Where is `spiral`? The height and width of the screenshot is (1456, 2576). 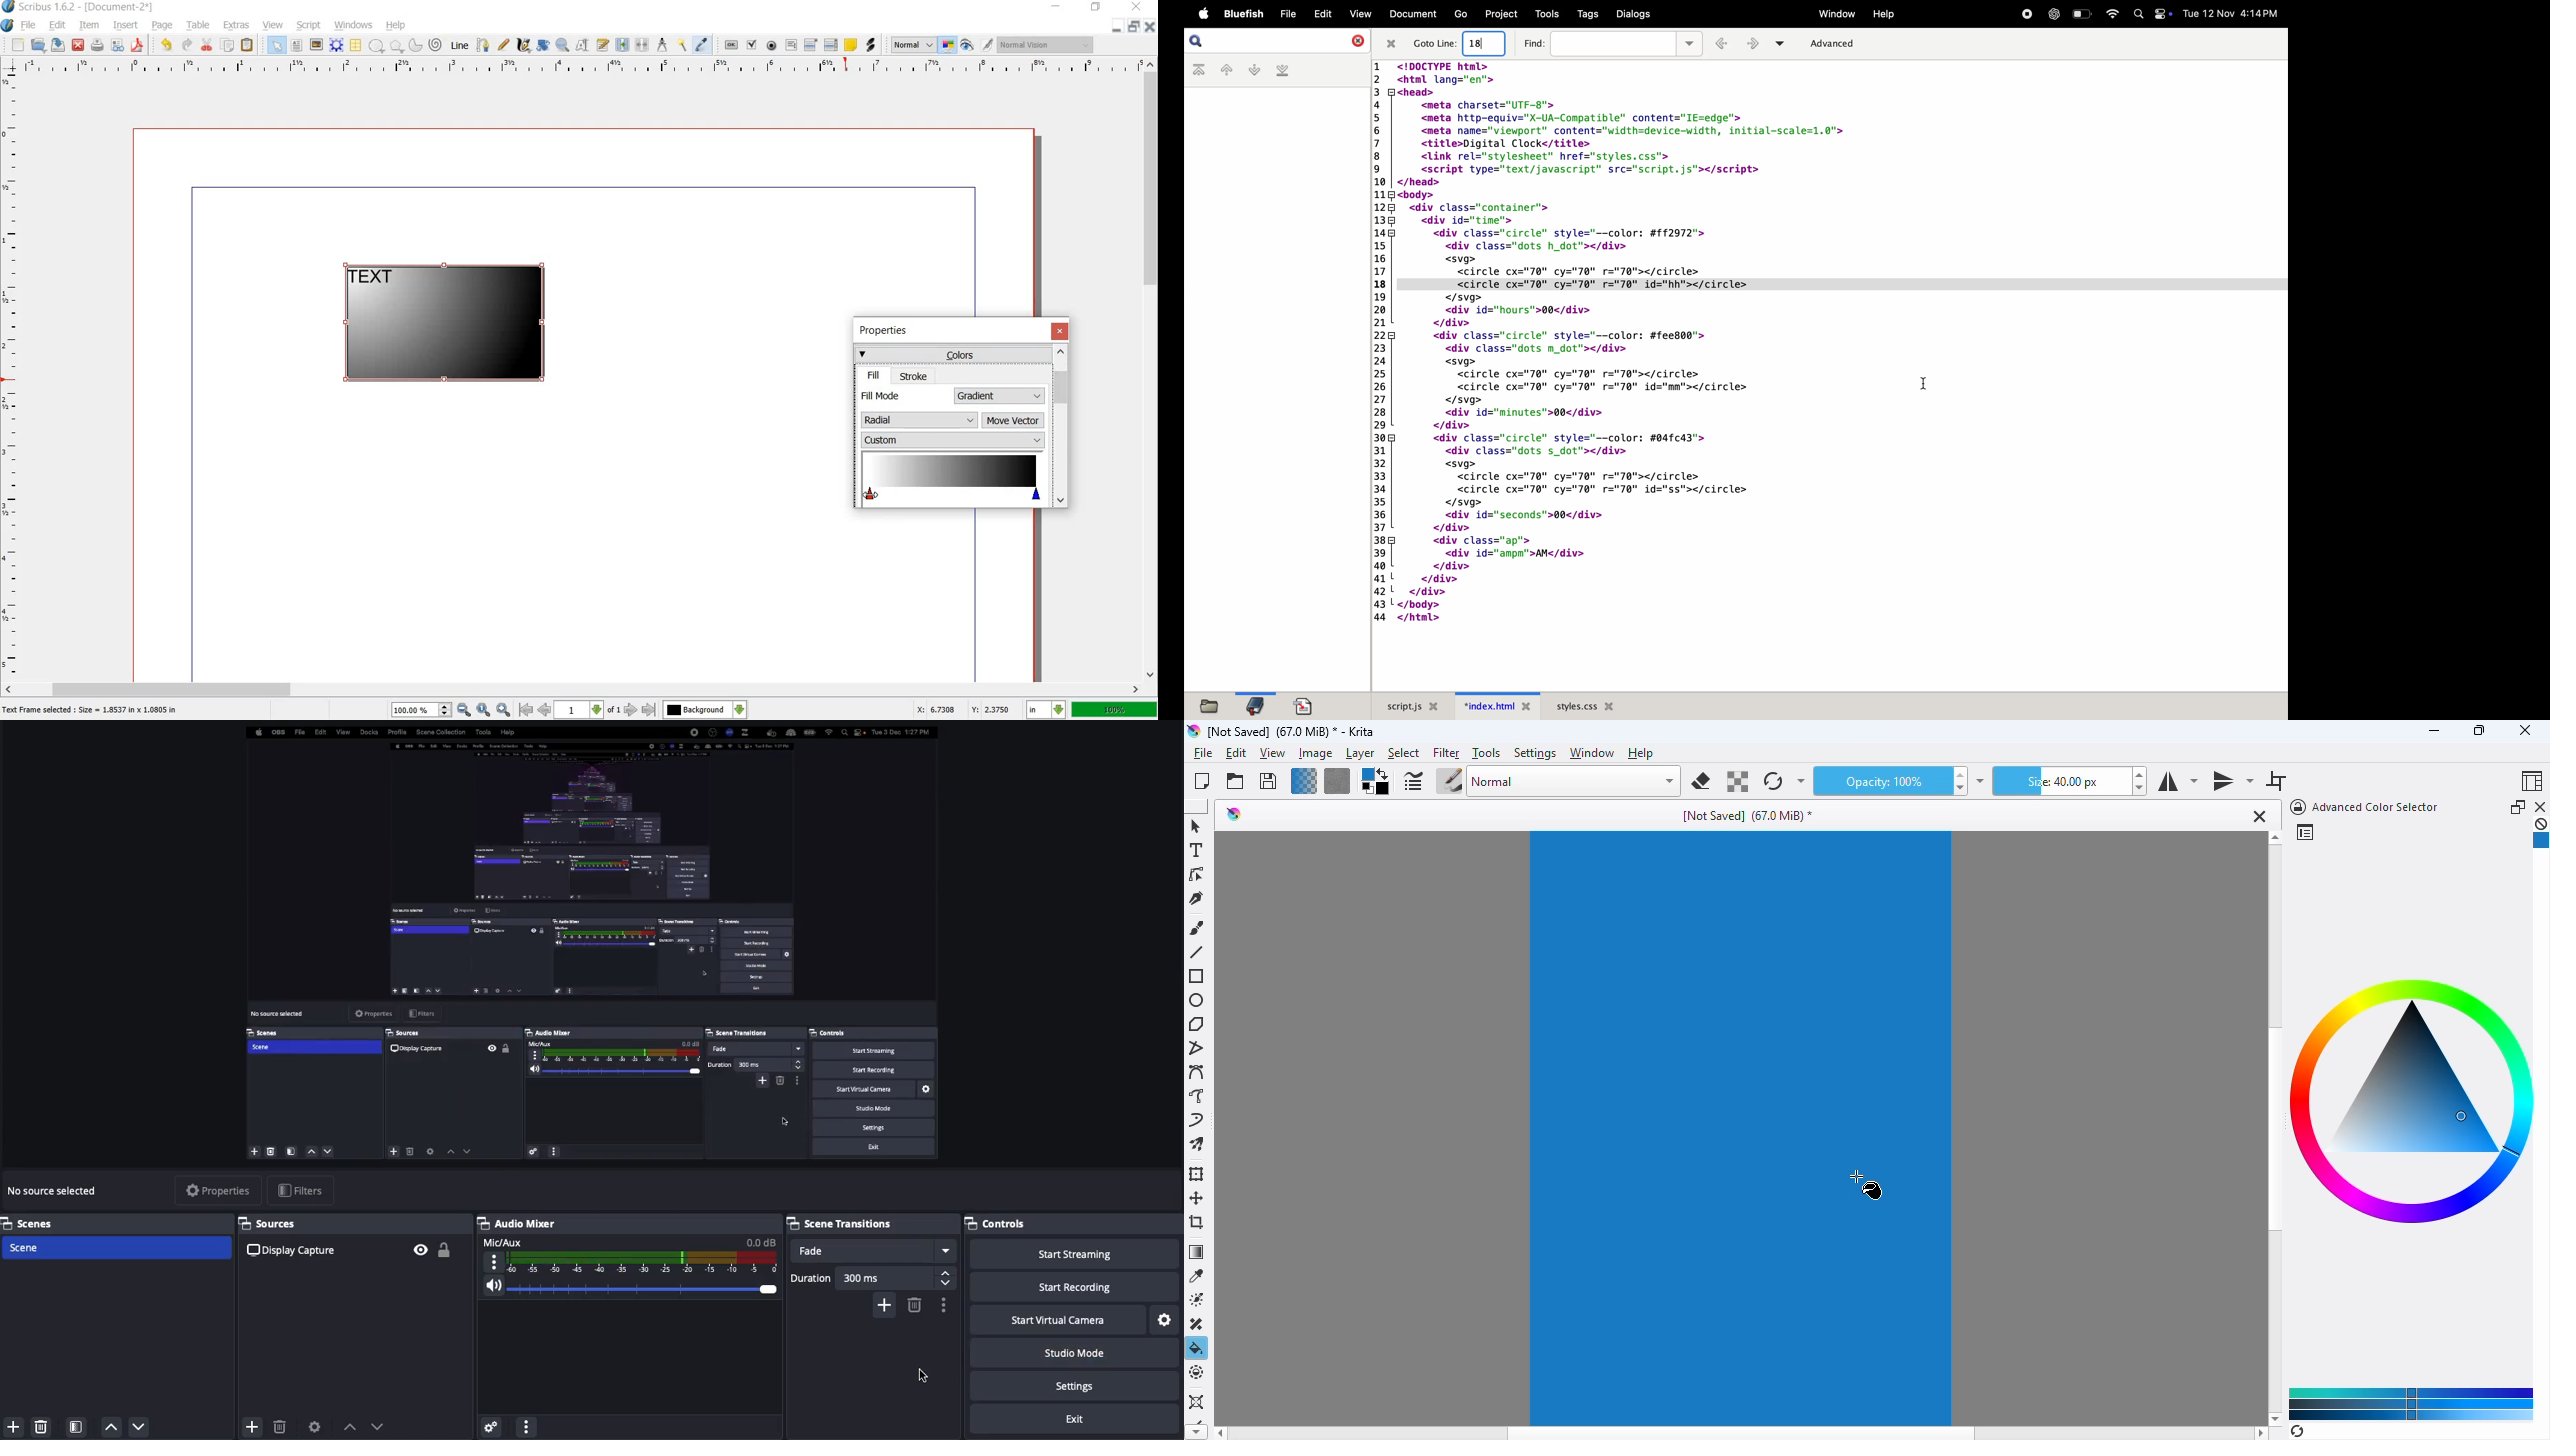 spiral is located at coordinates (437, 44).